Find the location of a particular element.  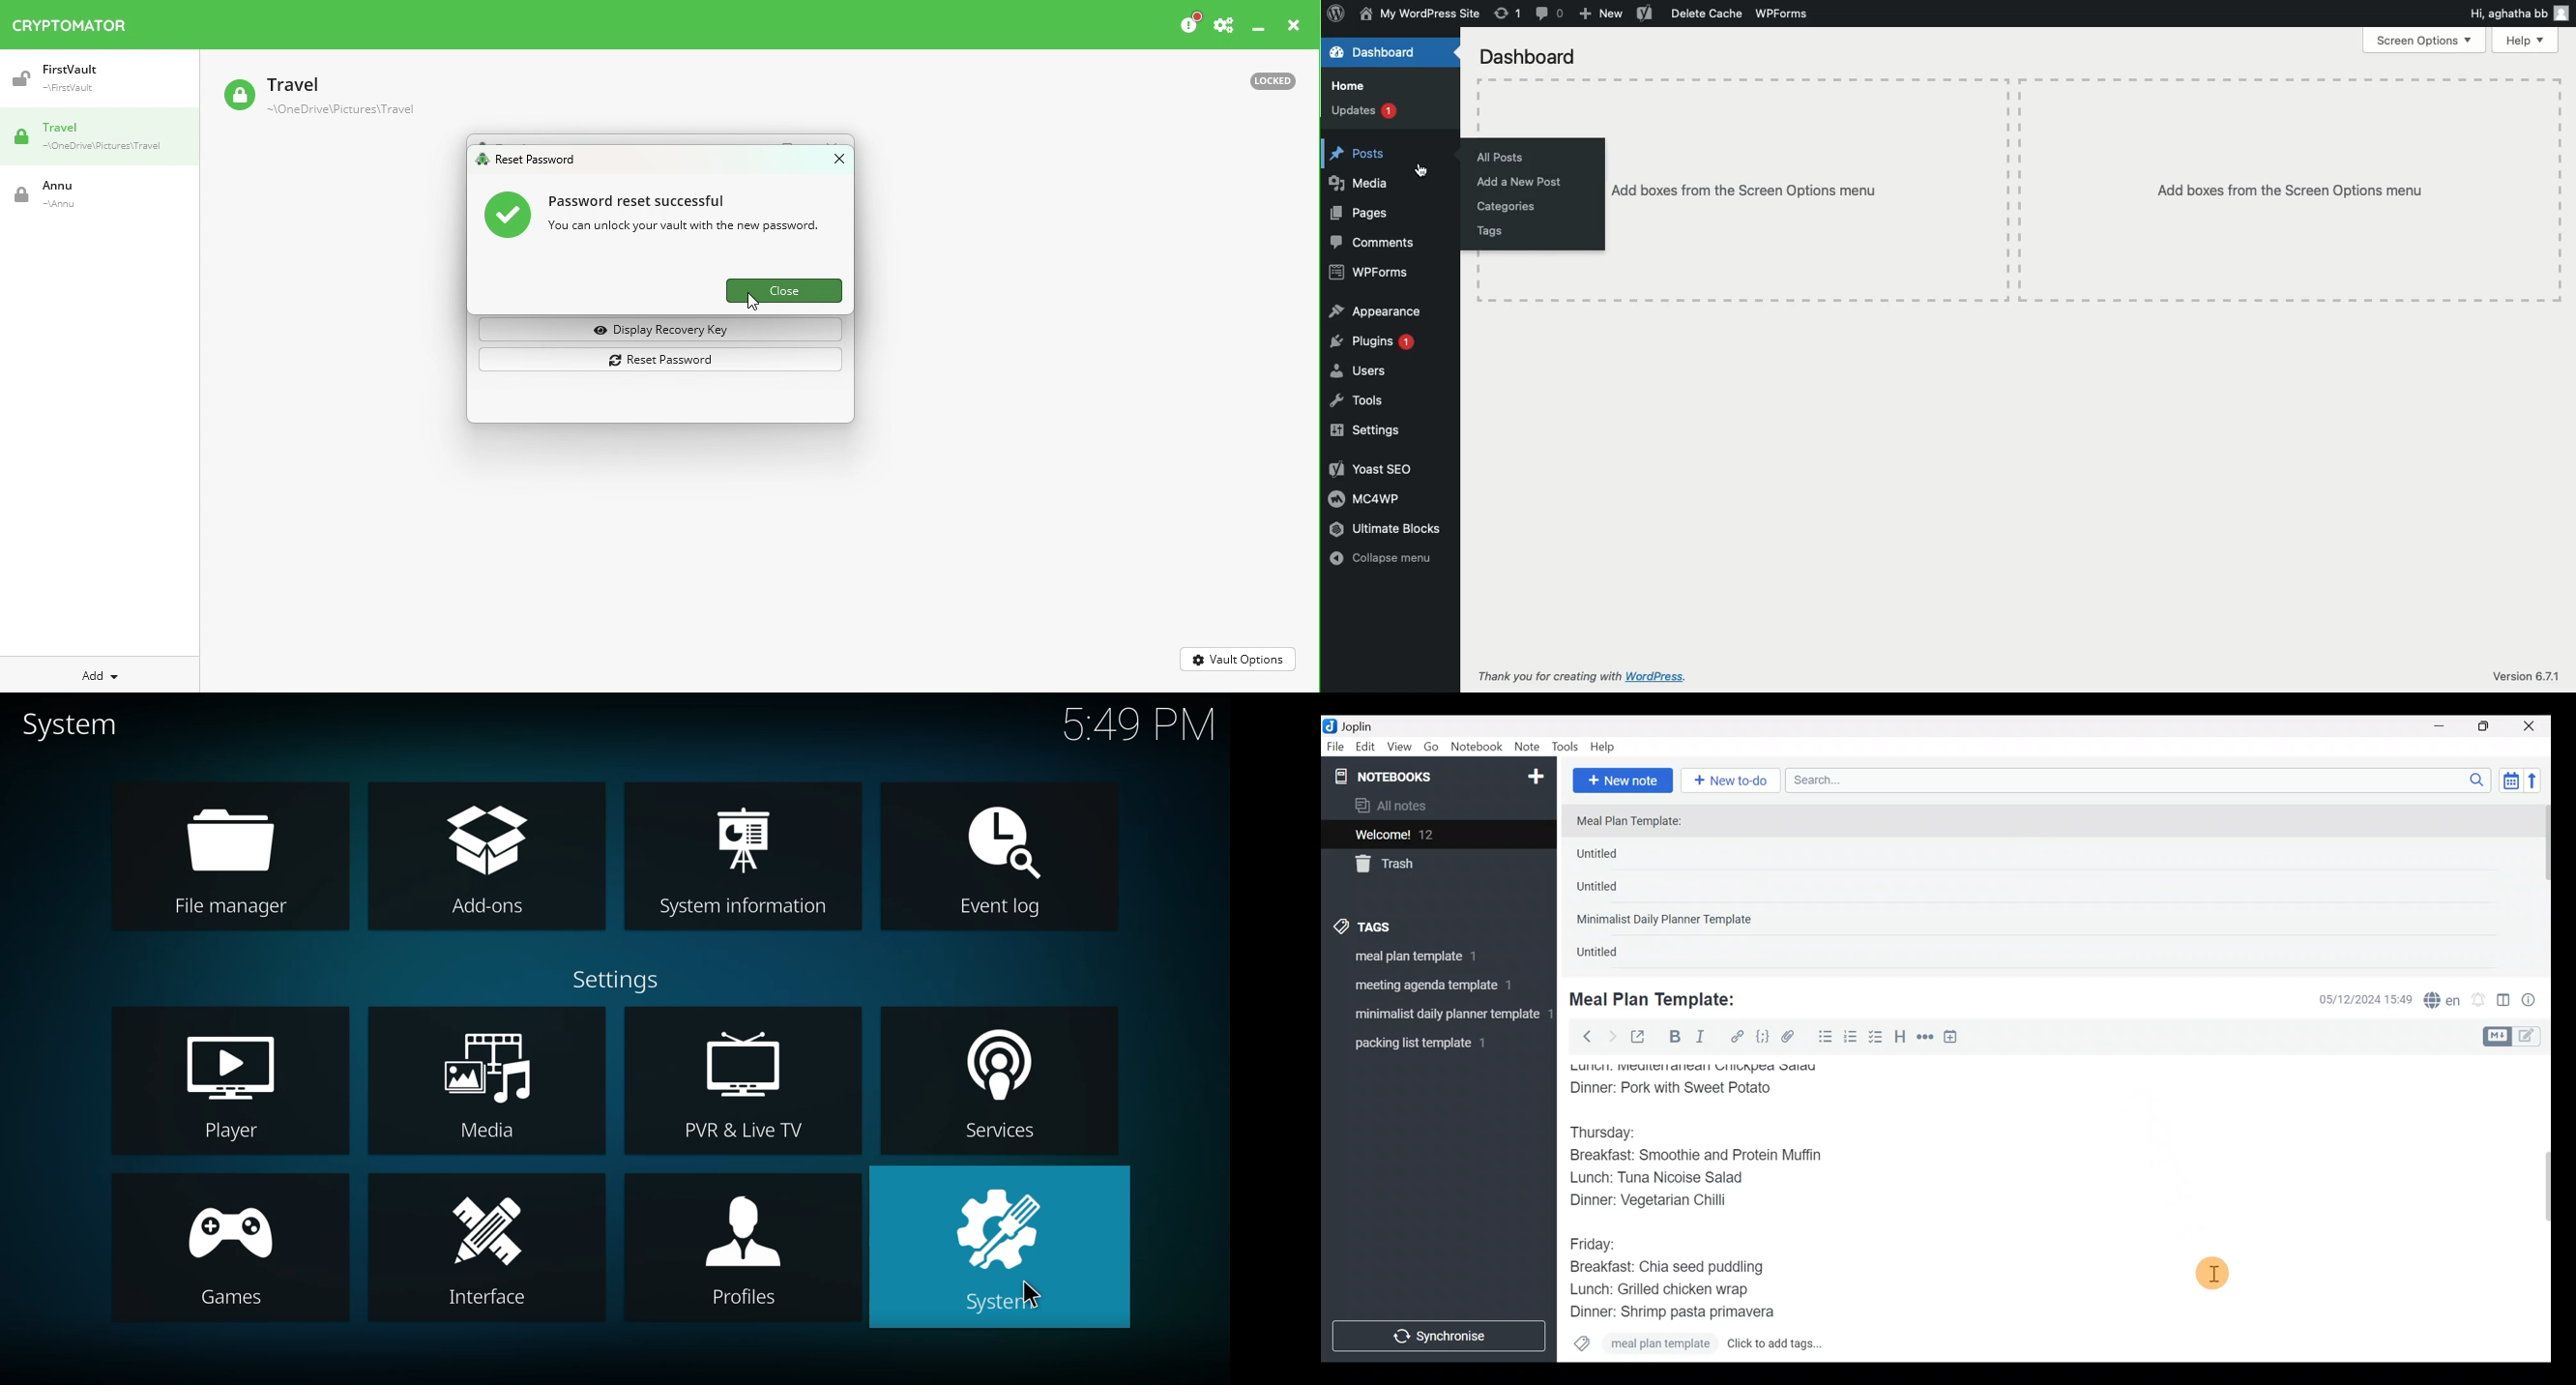

Help is located at coordinates (2528, 41).